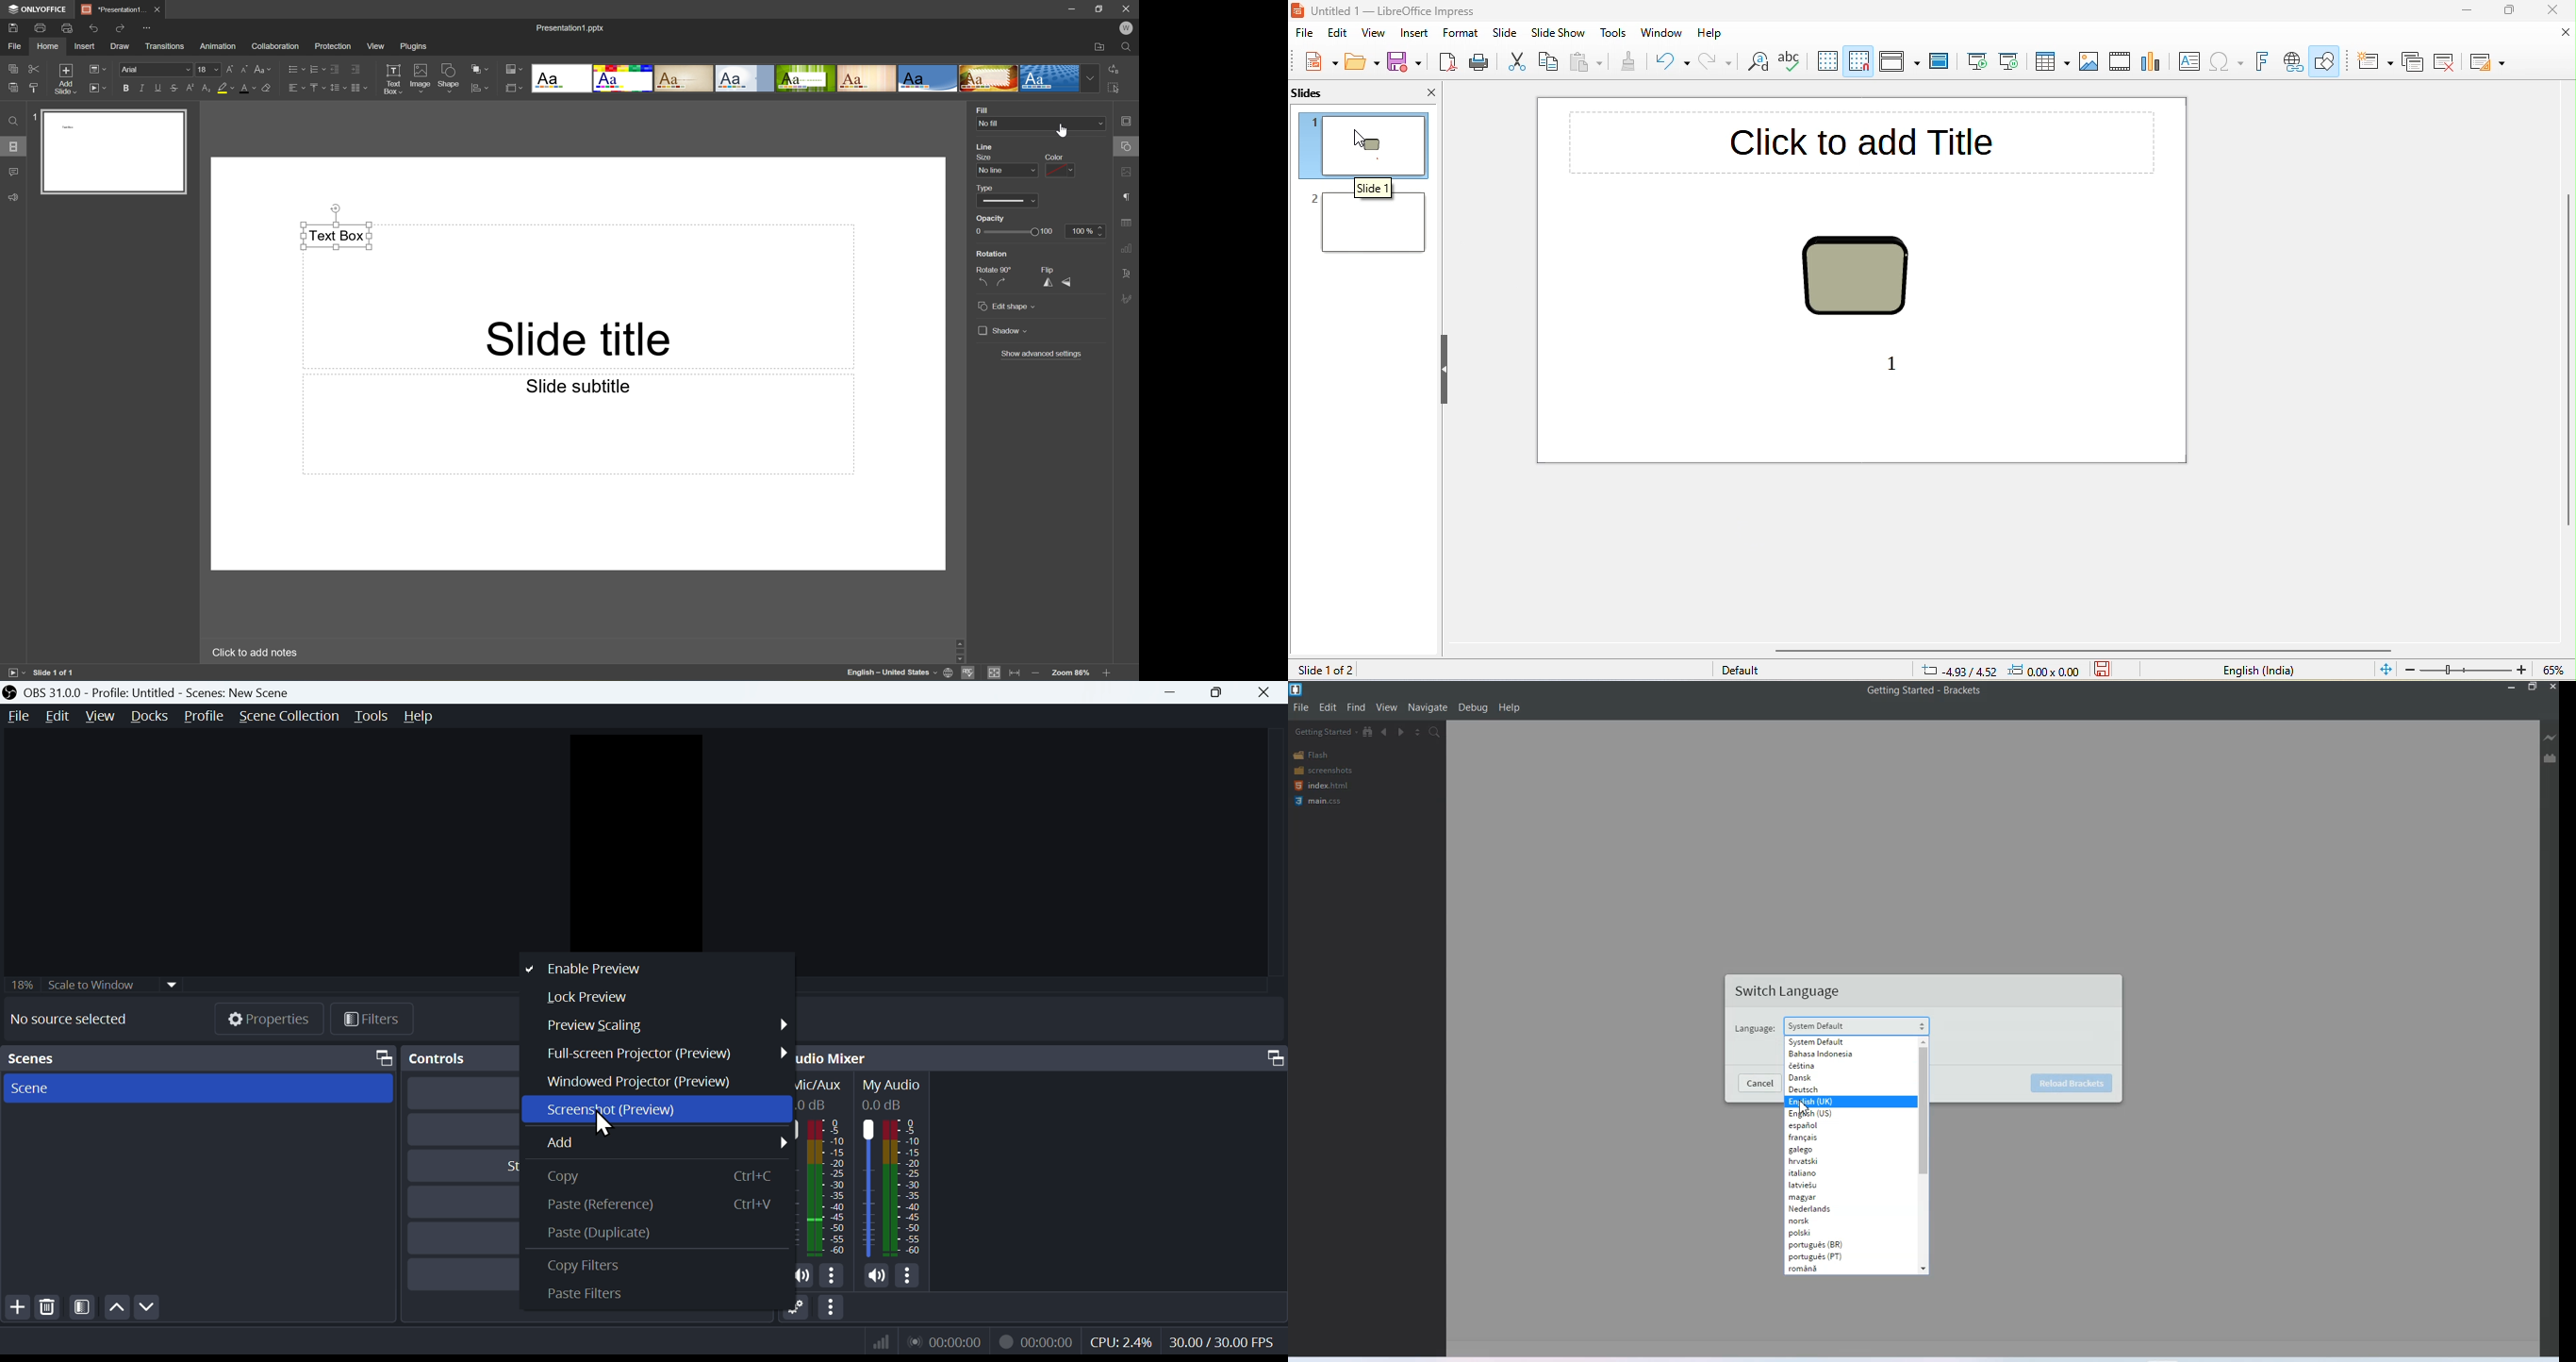  Describe the element at coordinates (1004, 283) in the screenshot. I see `Rotate 90° clockwise` at that location.